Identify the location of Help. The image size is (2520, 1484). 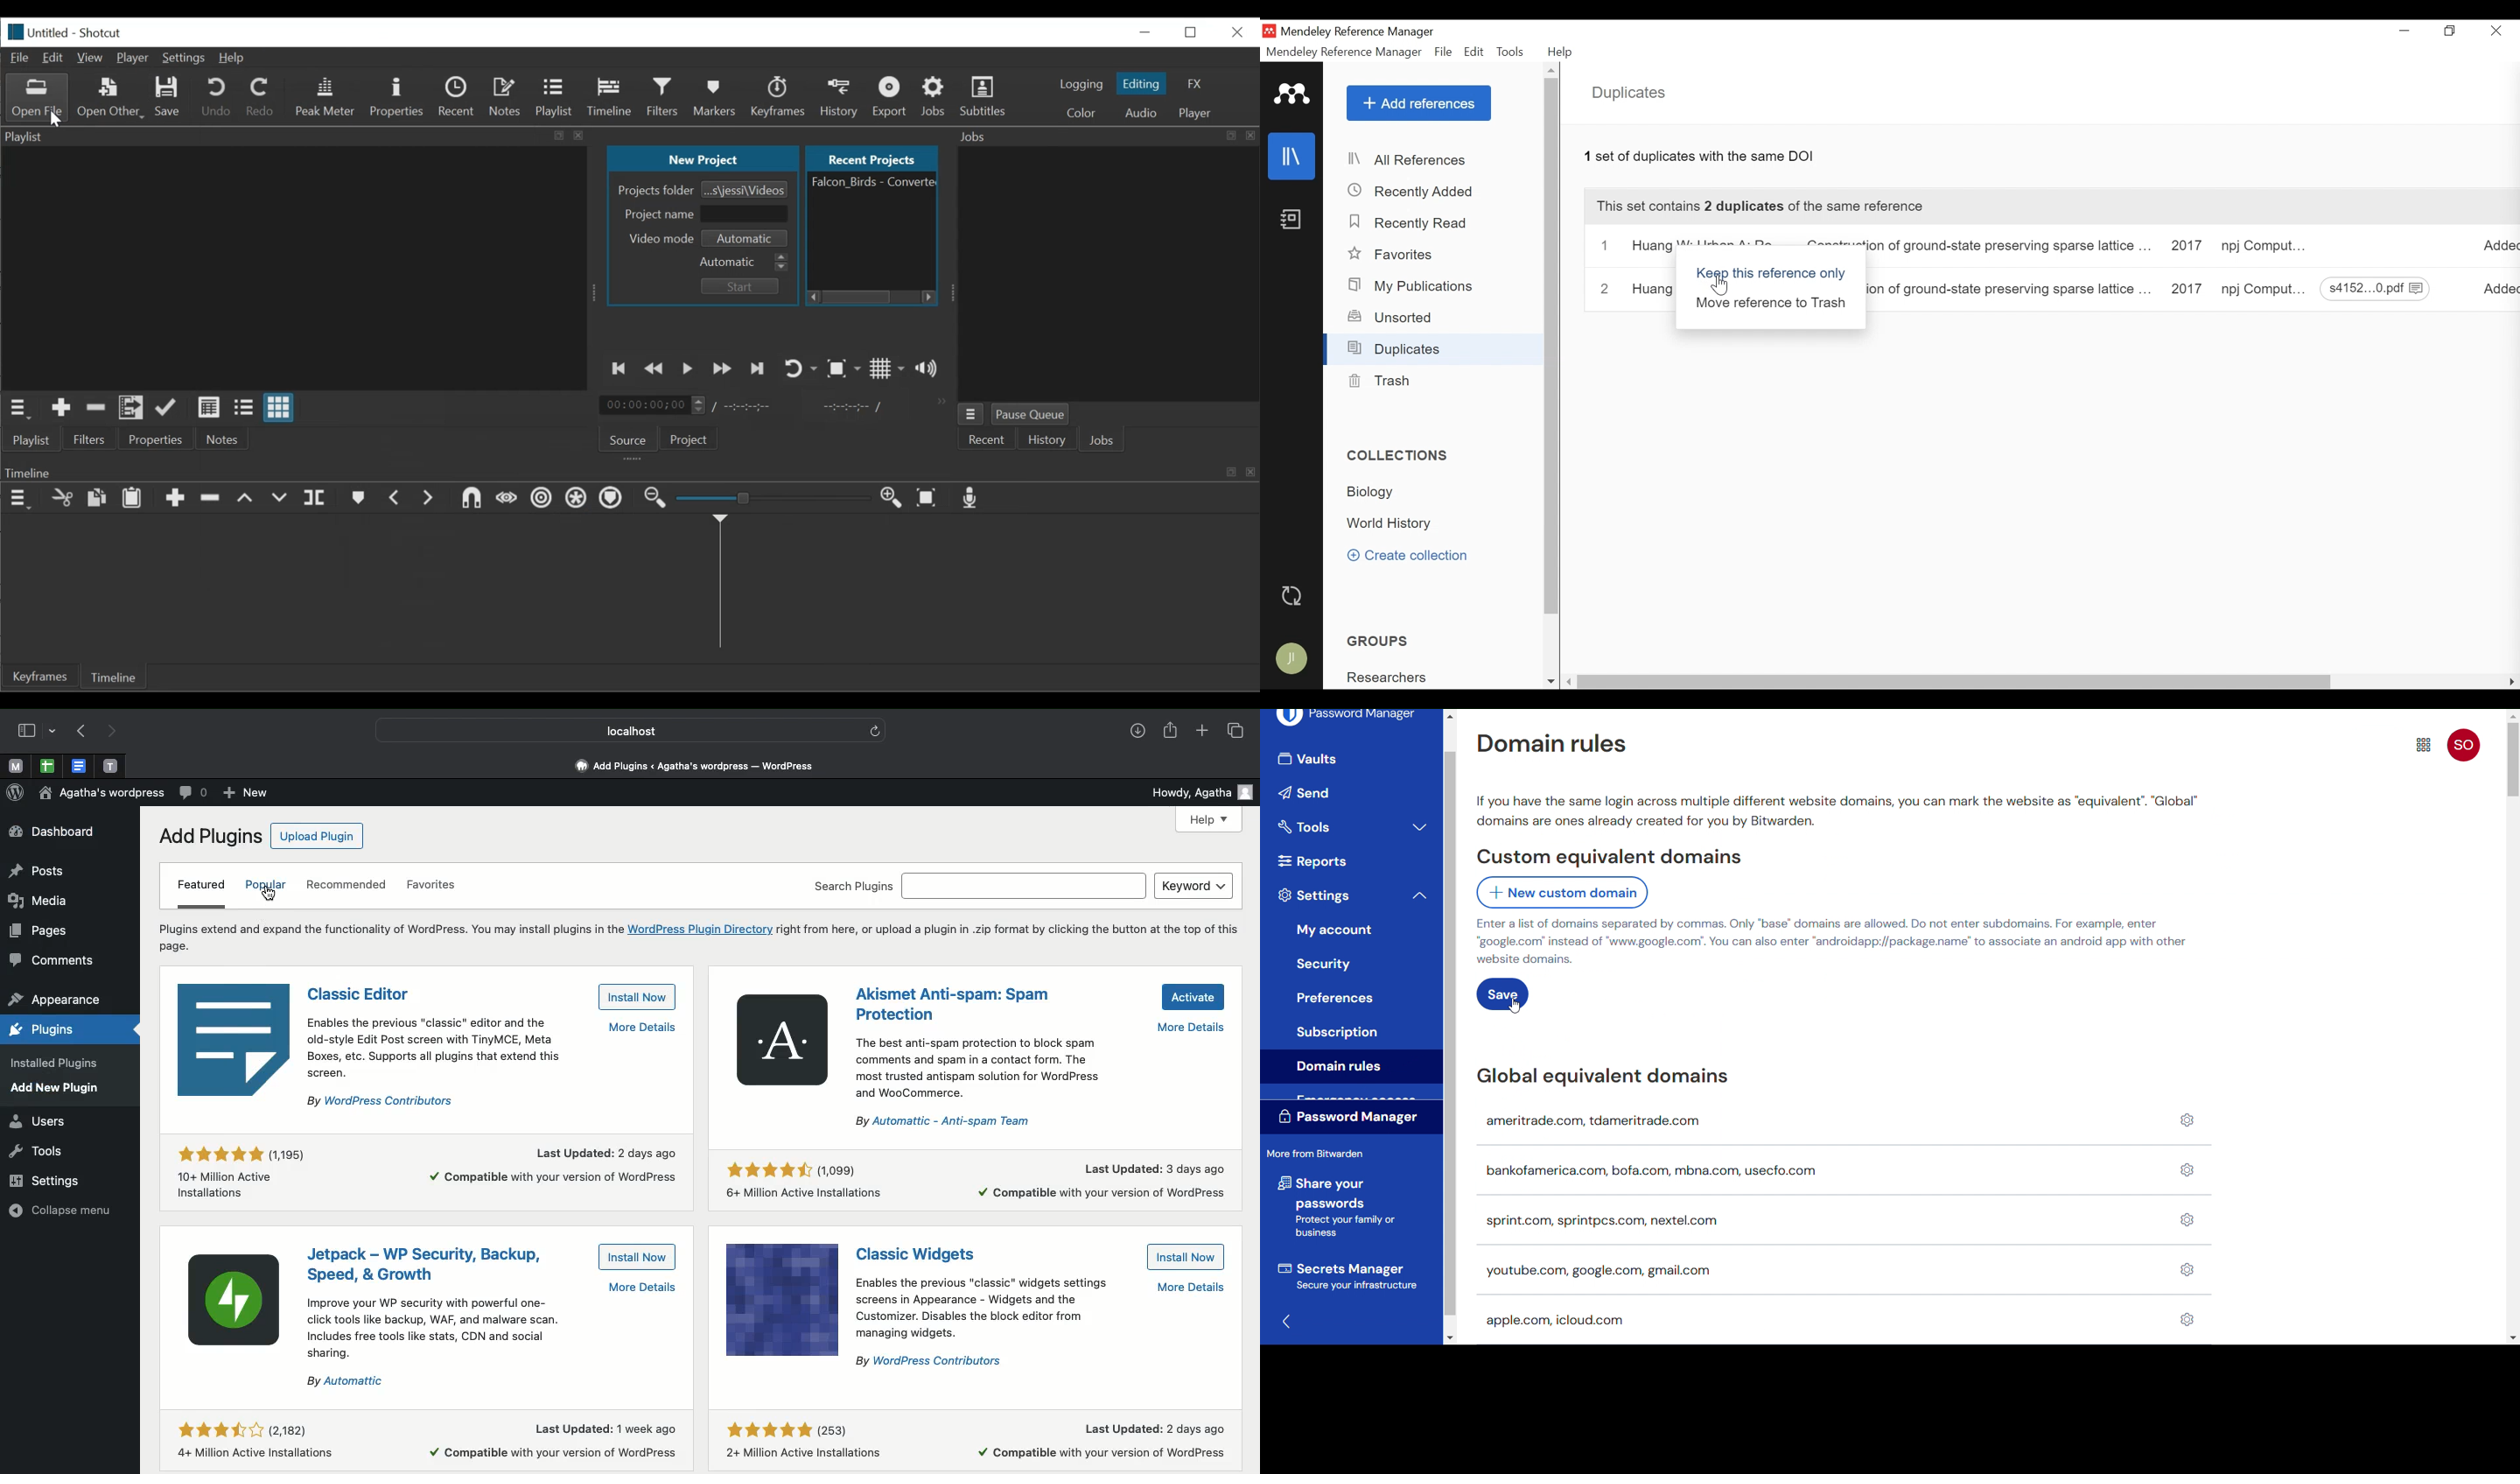
(231, 59).